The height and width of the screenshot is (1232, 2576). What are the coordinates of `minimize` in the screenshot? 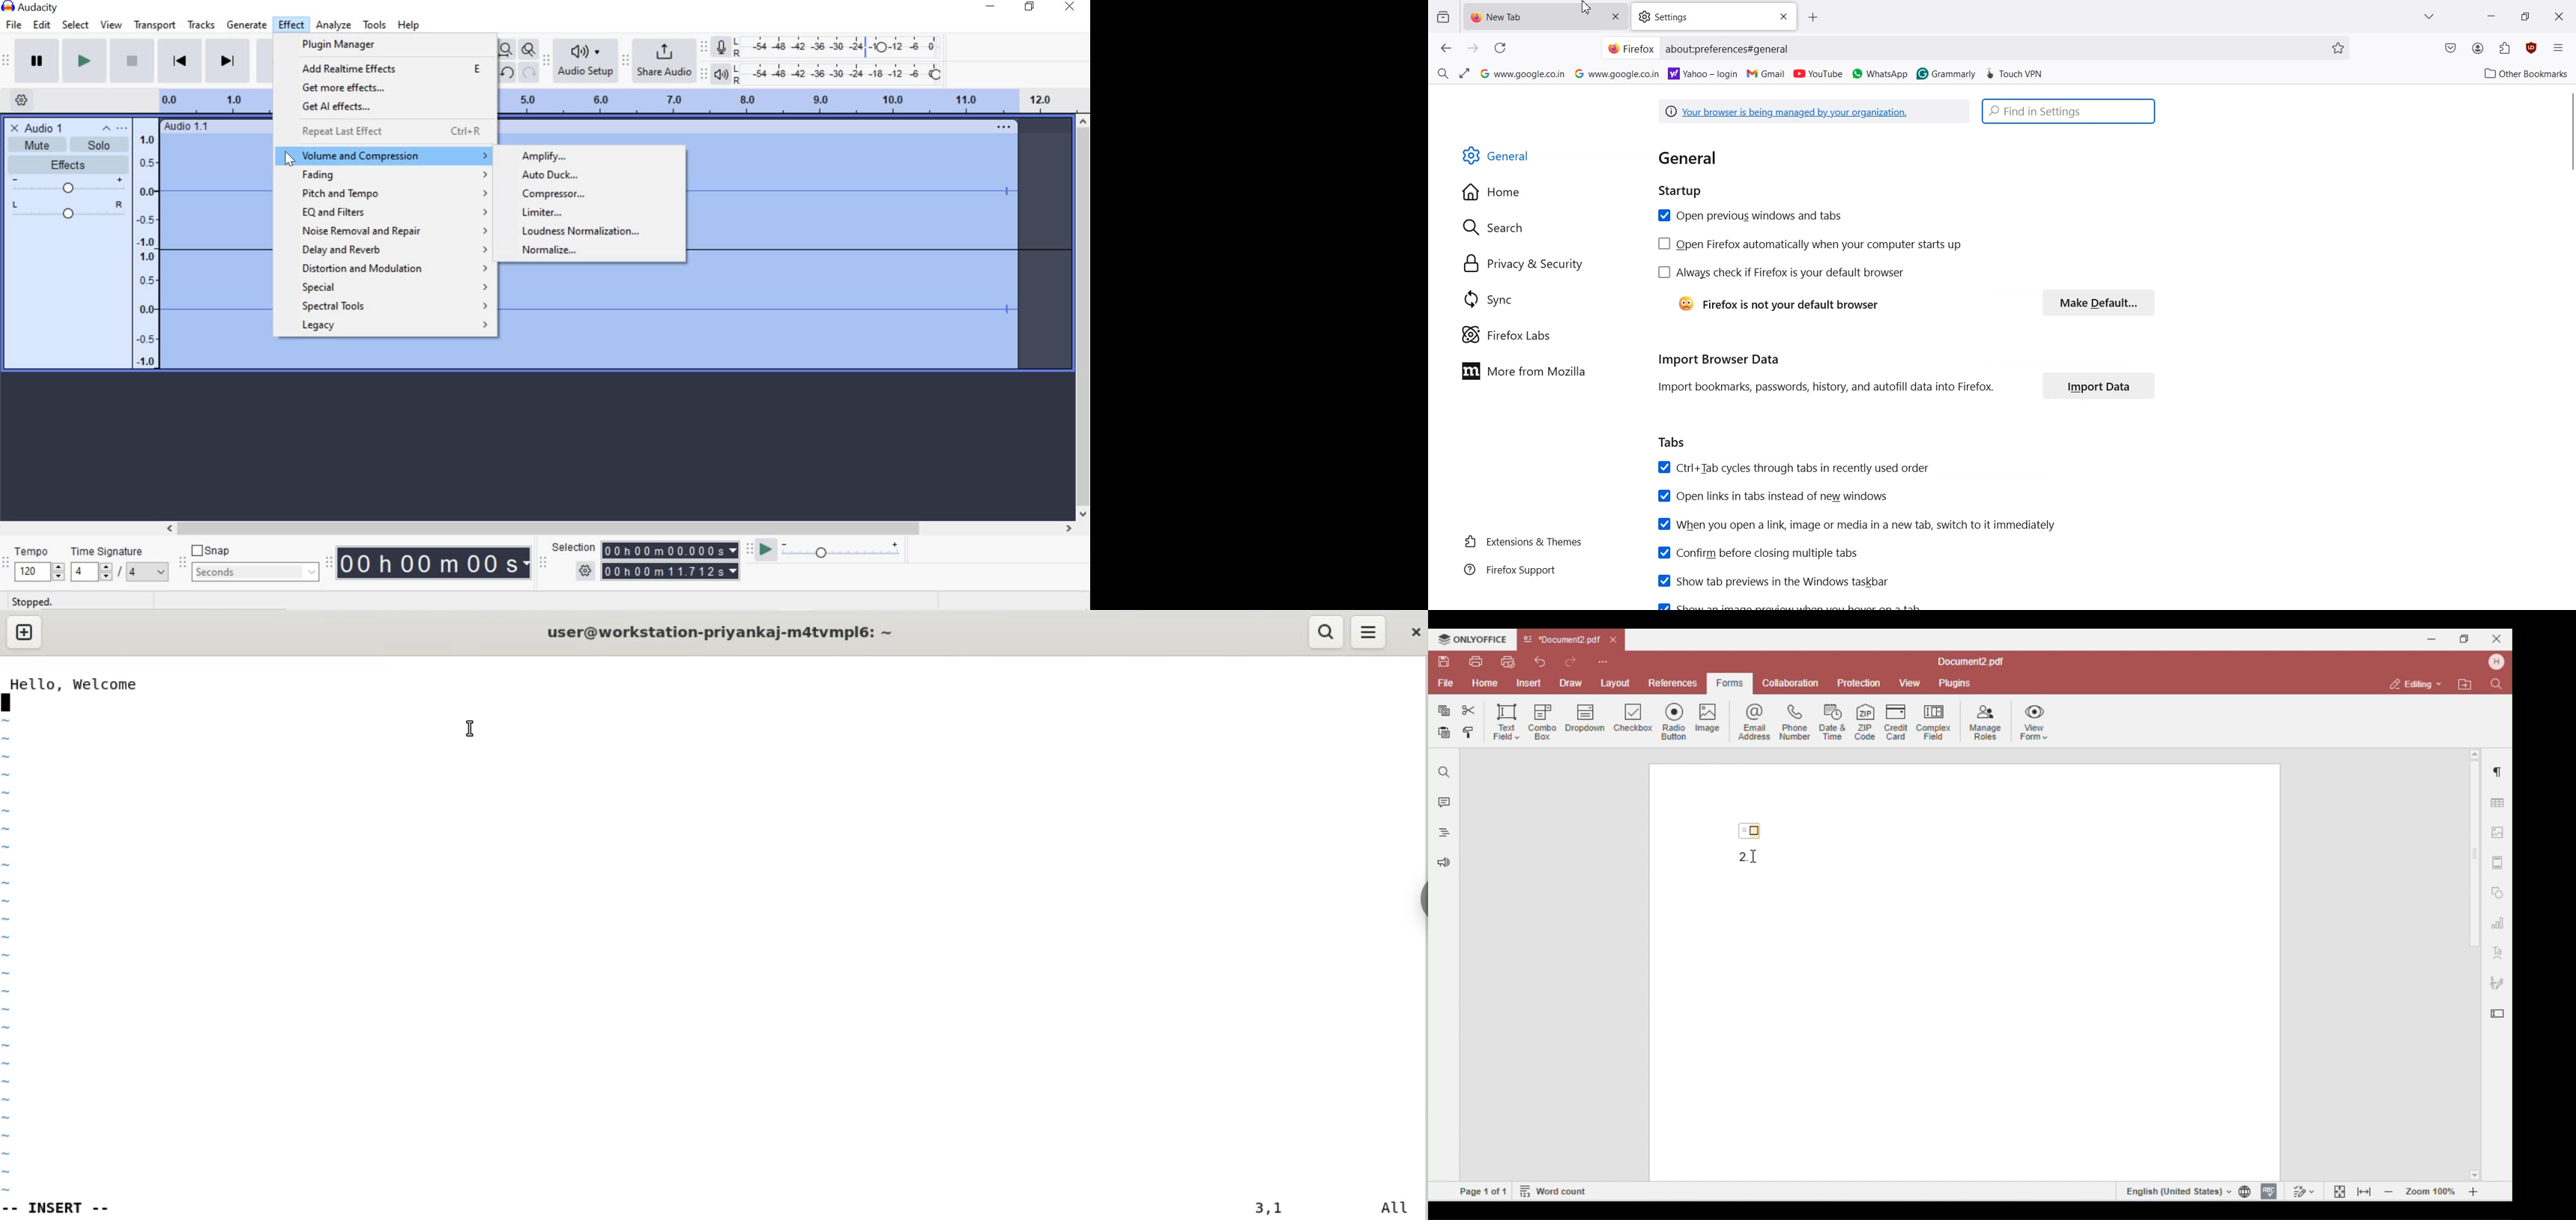 It's located at (991, 8).